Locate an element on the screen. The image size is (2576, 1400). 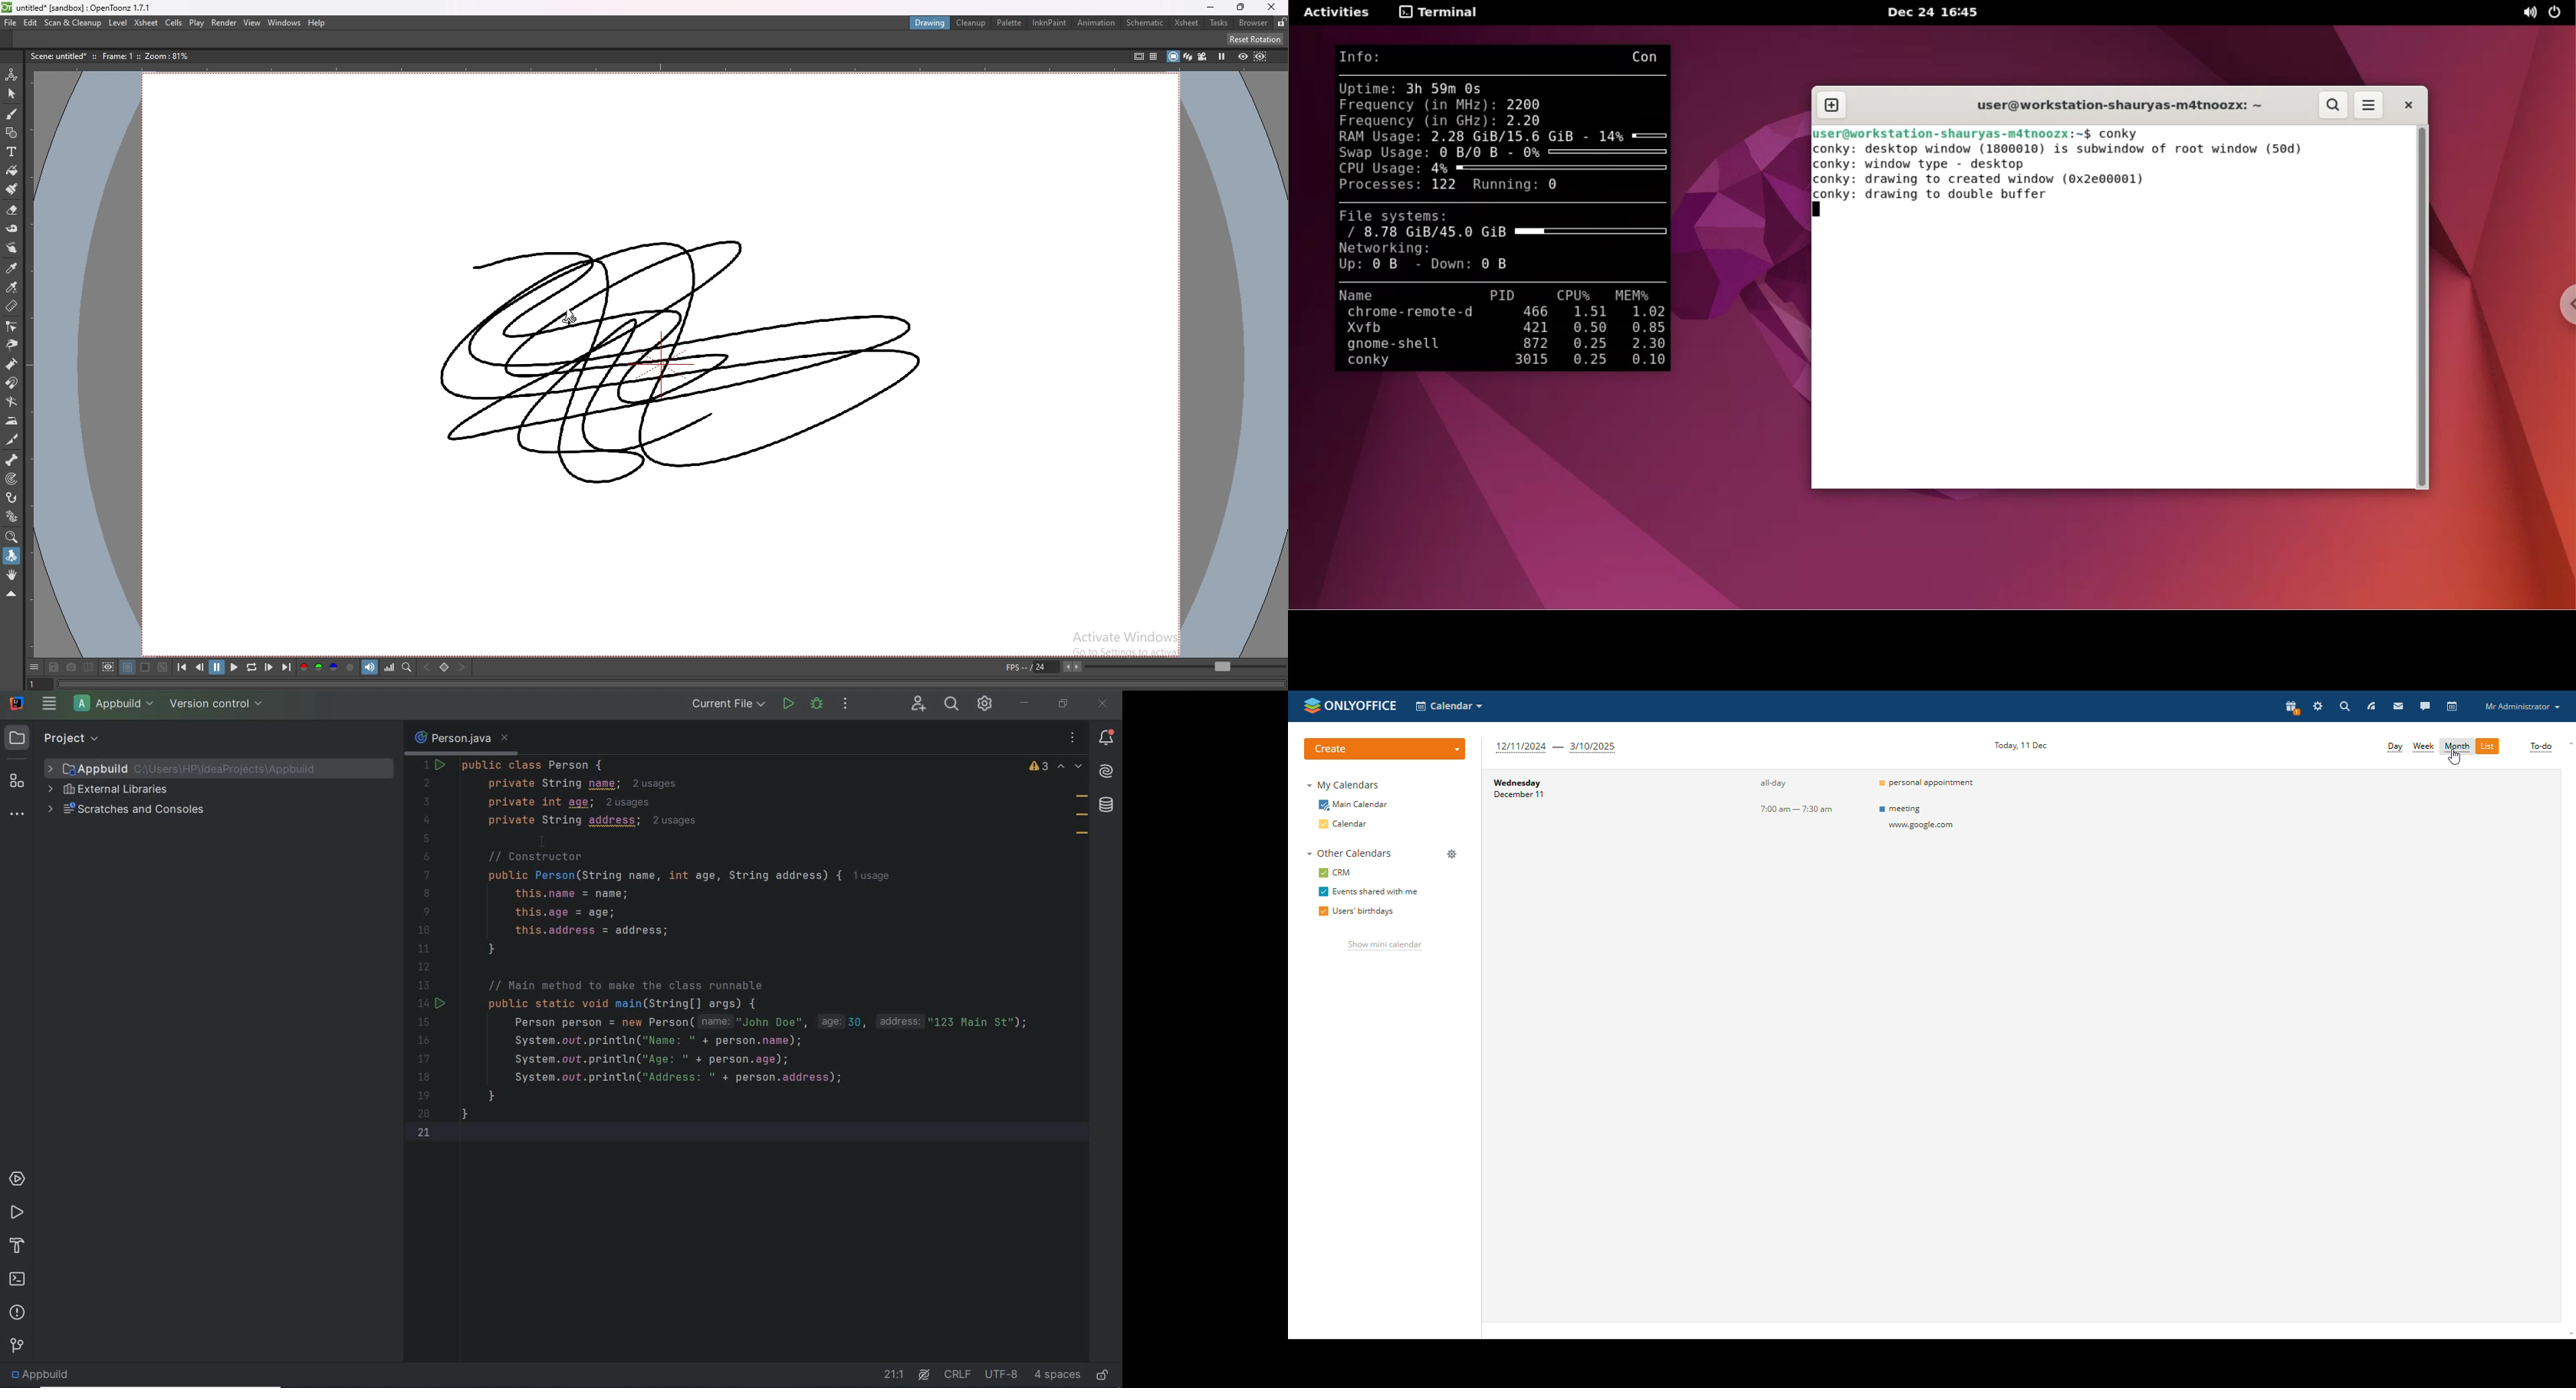
last frame is located at coordinates (285, 667).